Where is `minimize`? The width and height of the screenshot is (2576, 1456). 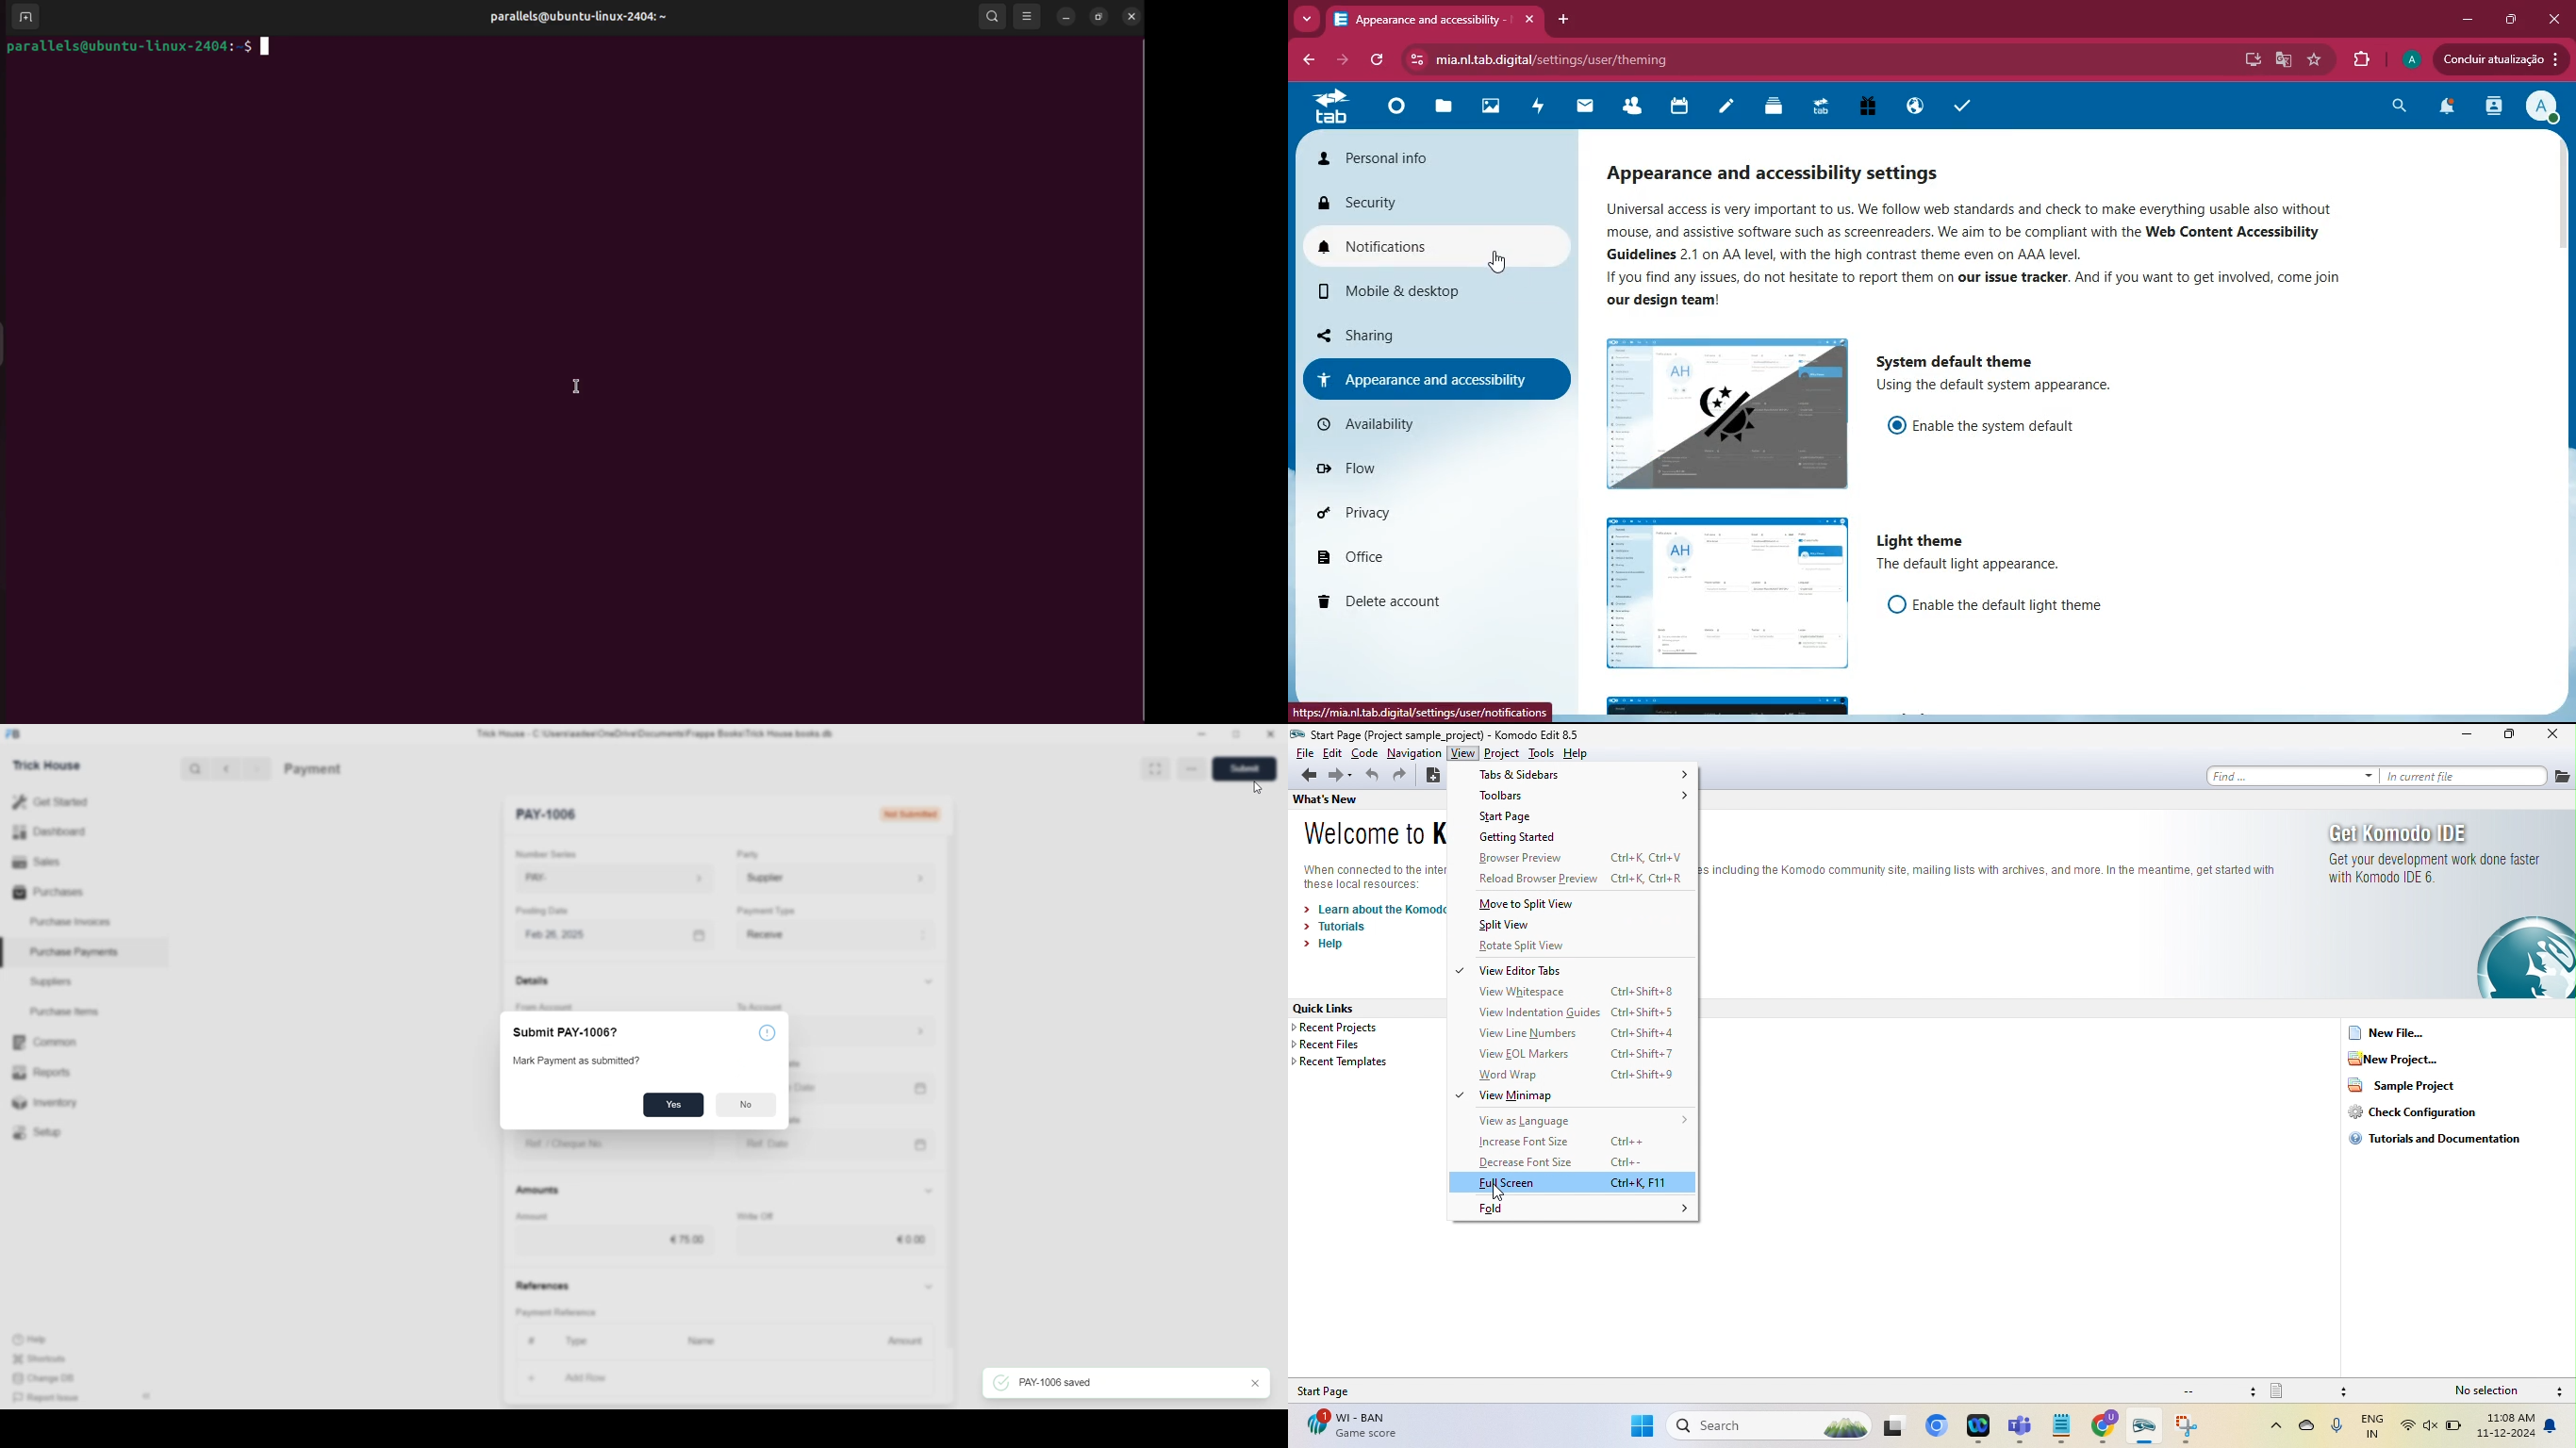 minimize is located at coordinates (2469, 19).